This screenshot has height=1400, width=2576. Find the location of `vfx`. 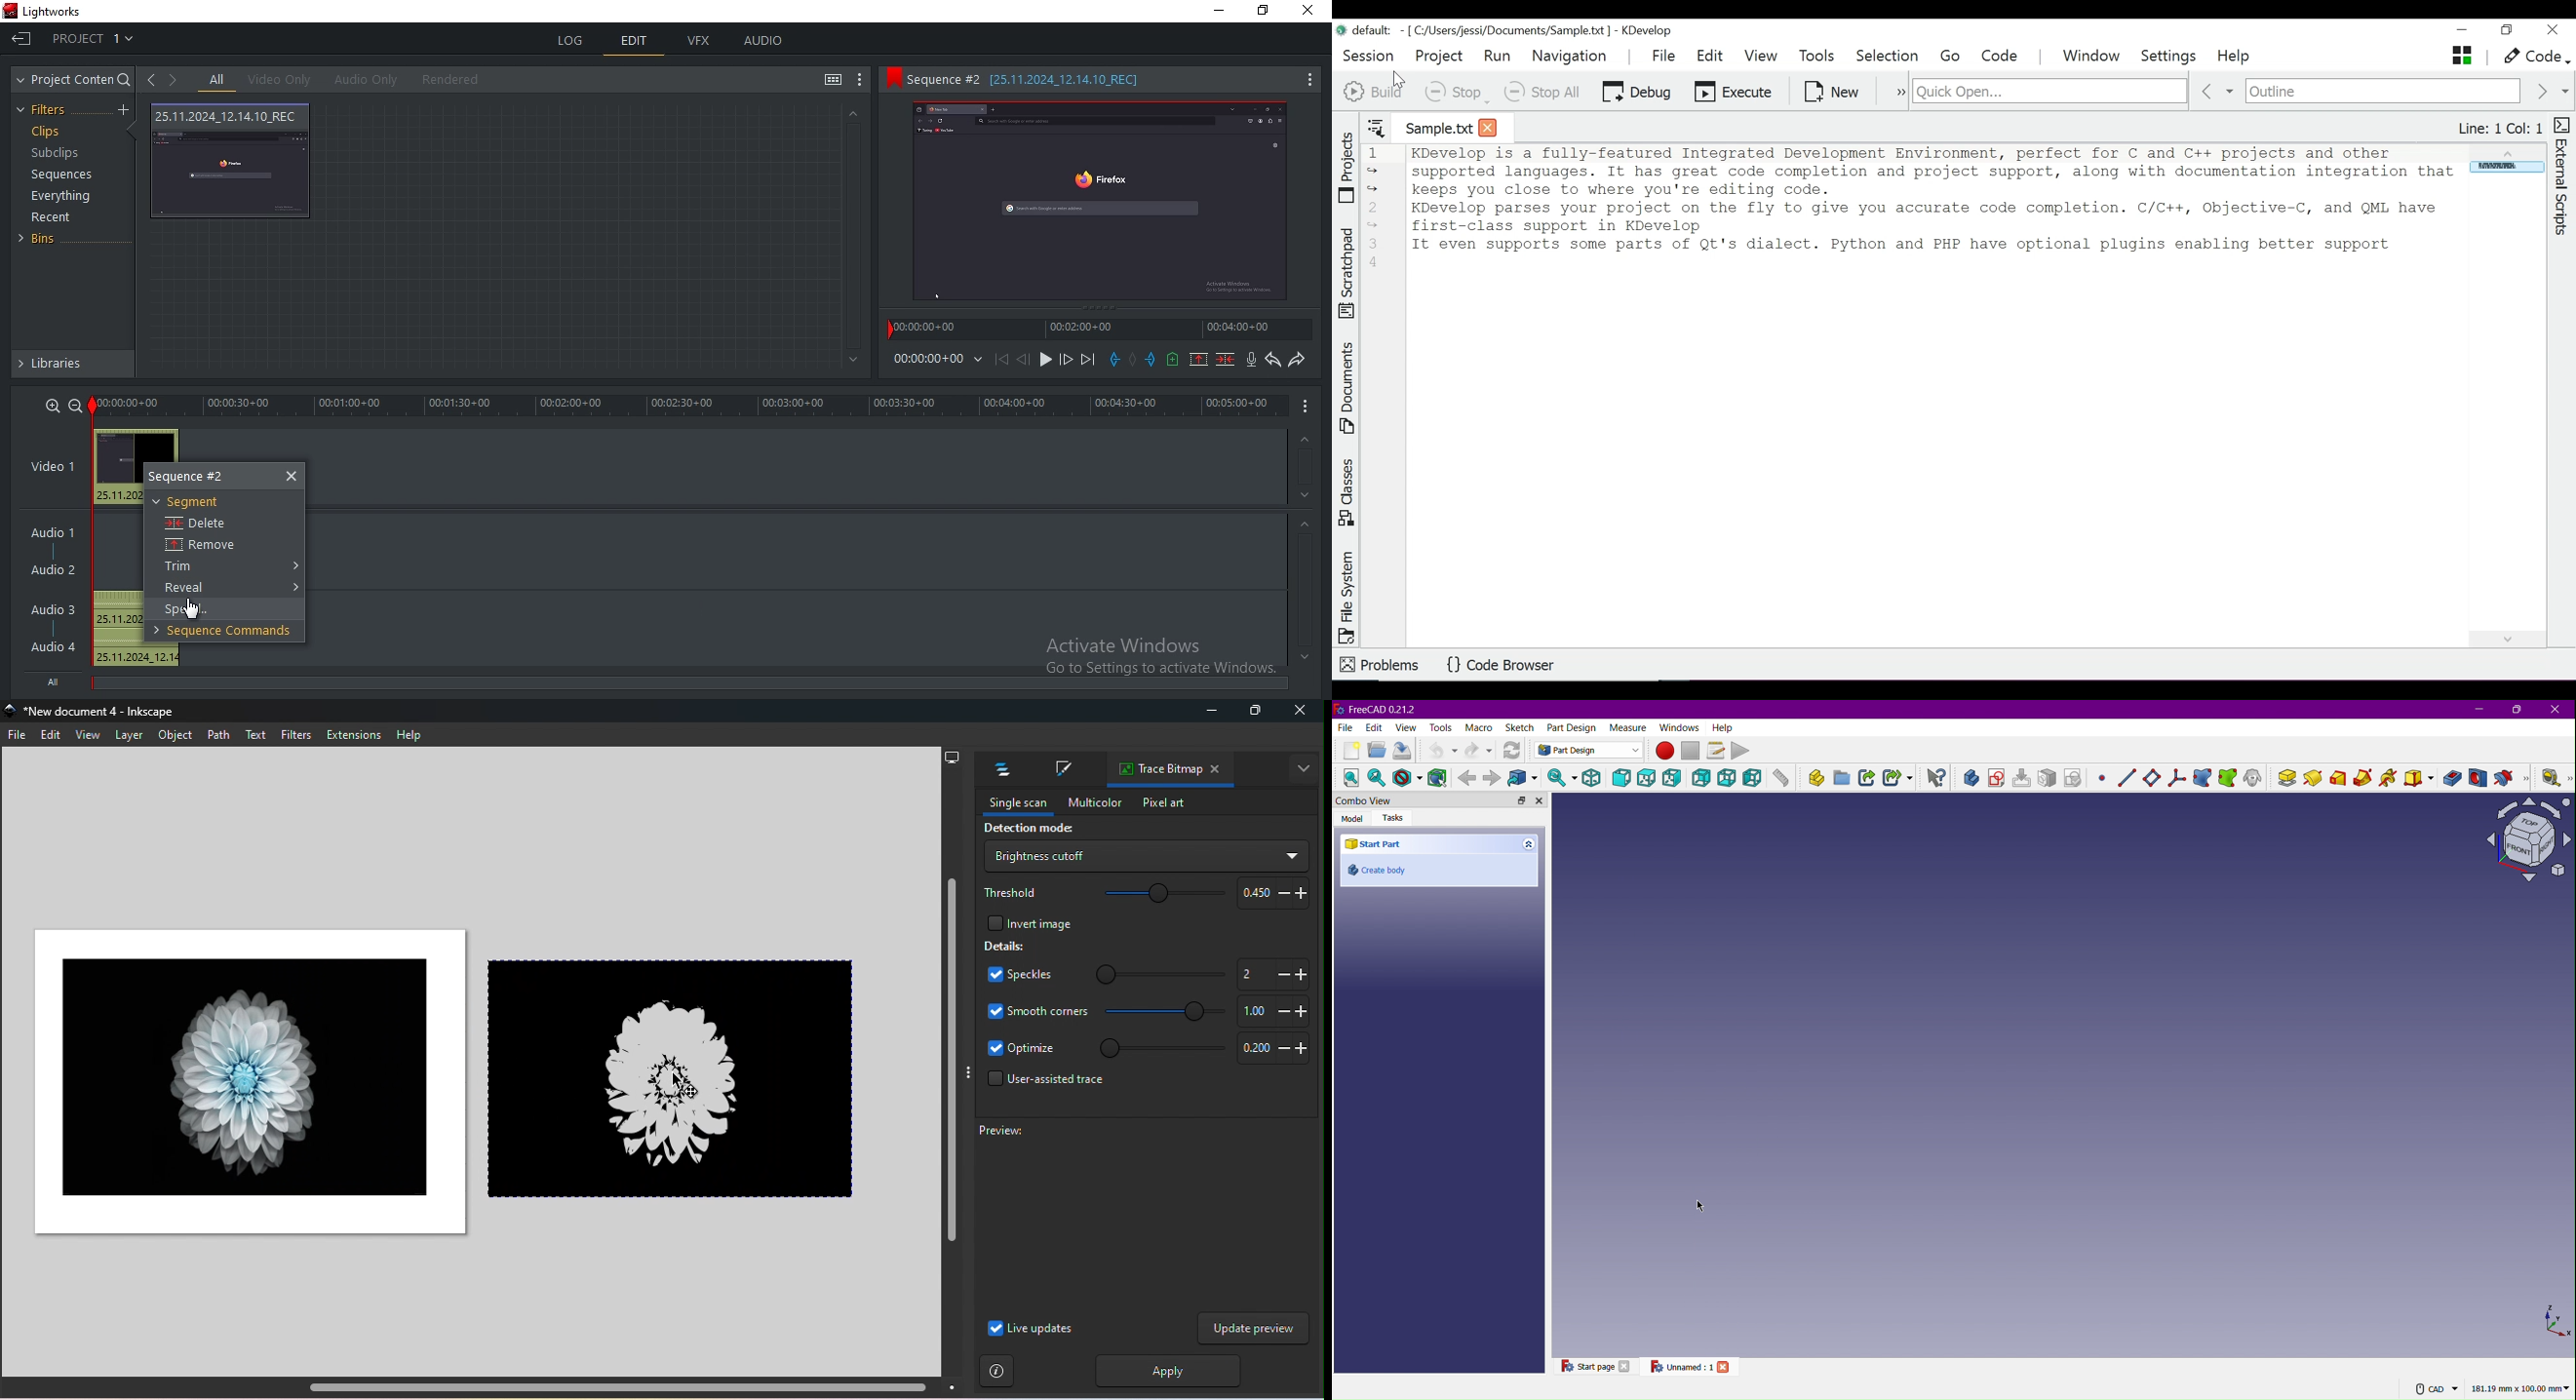

vfx is located at coordinates (703, 42).